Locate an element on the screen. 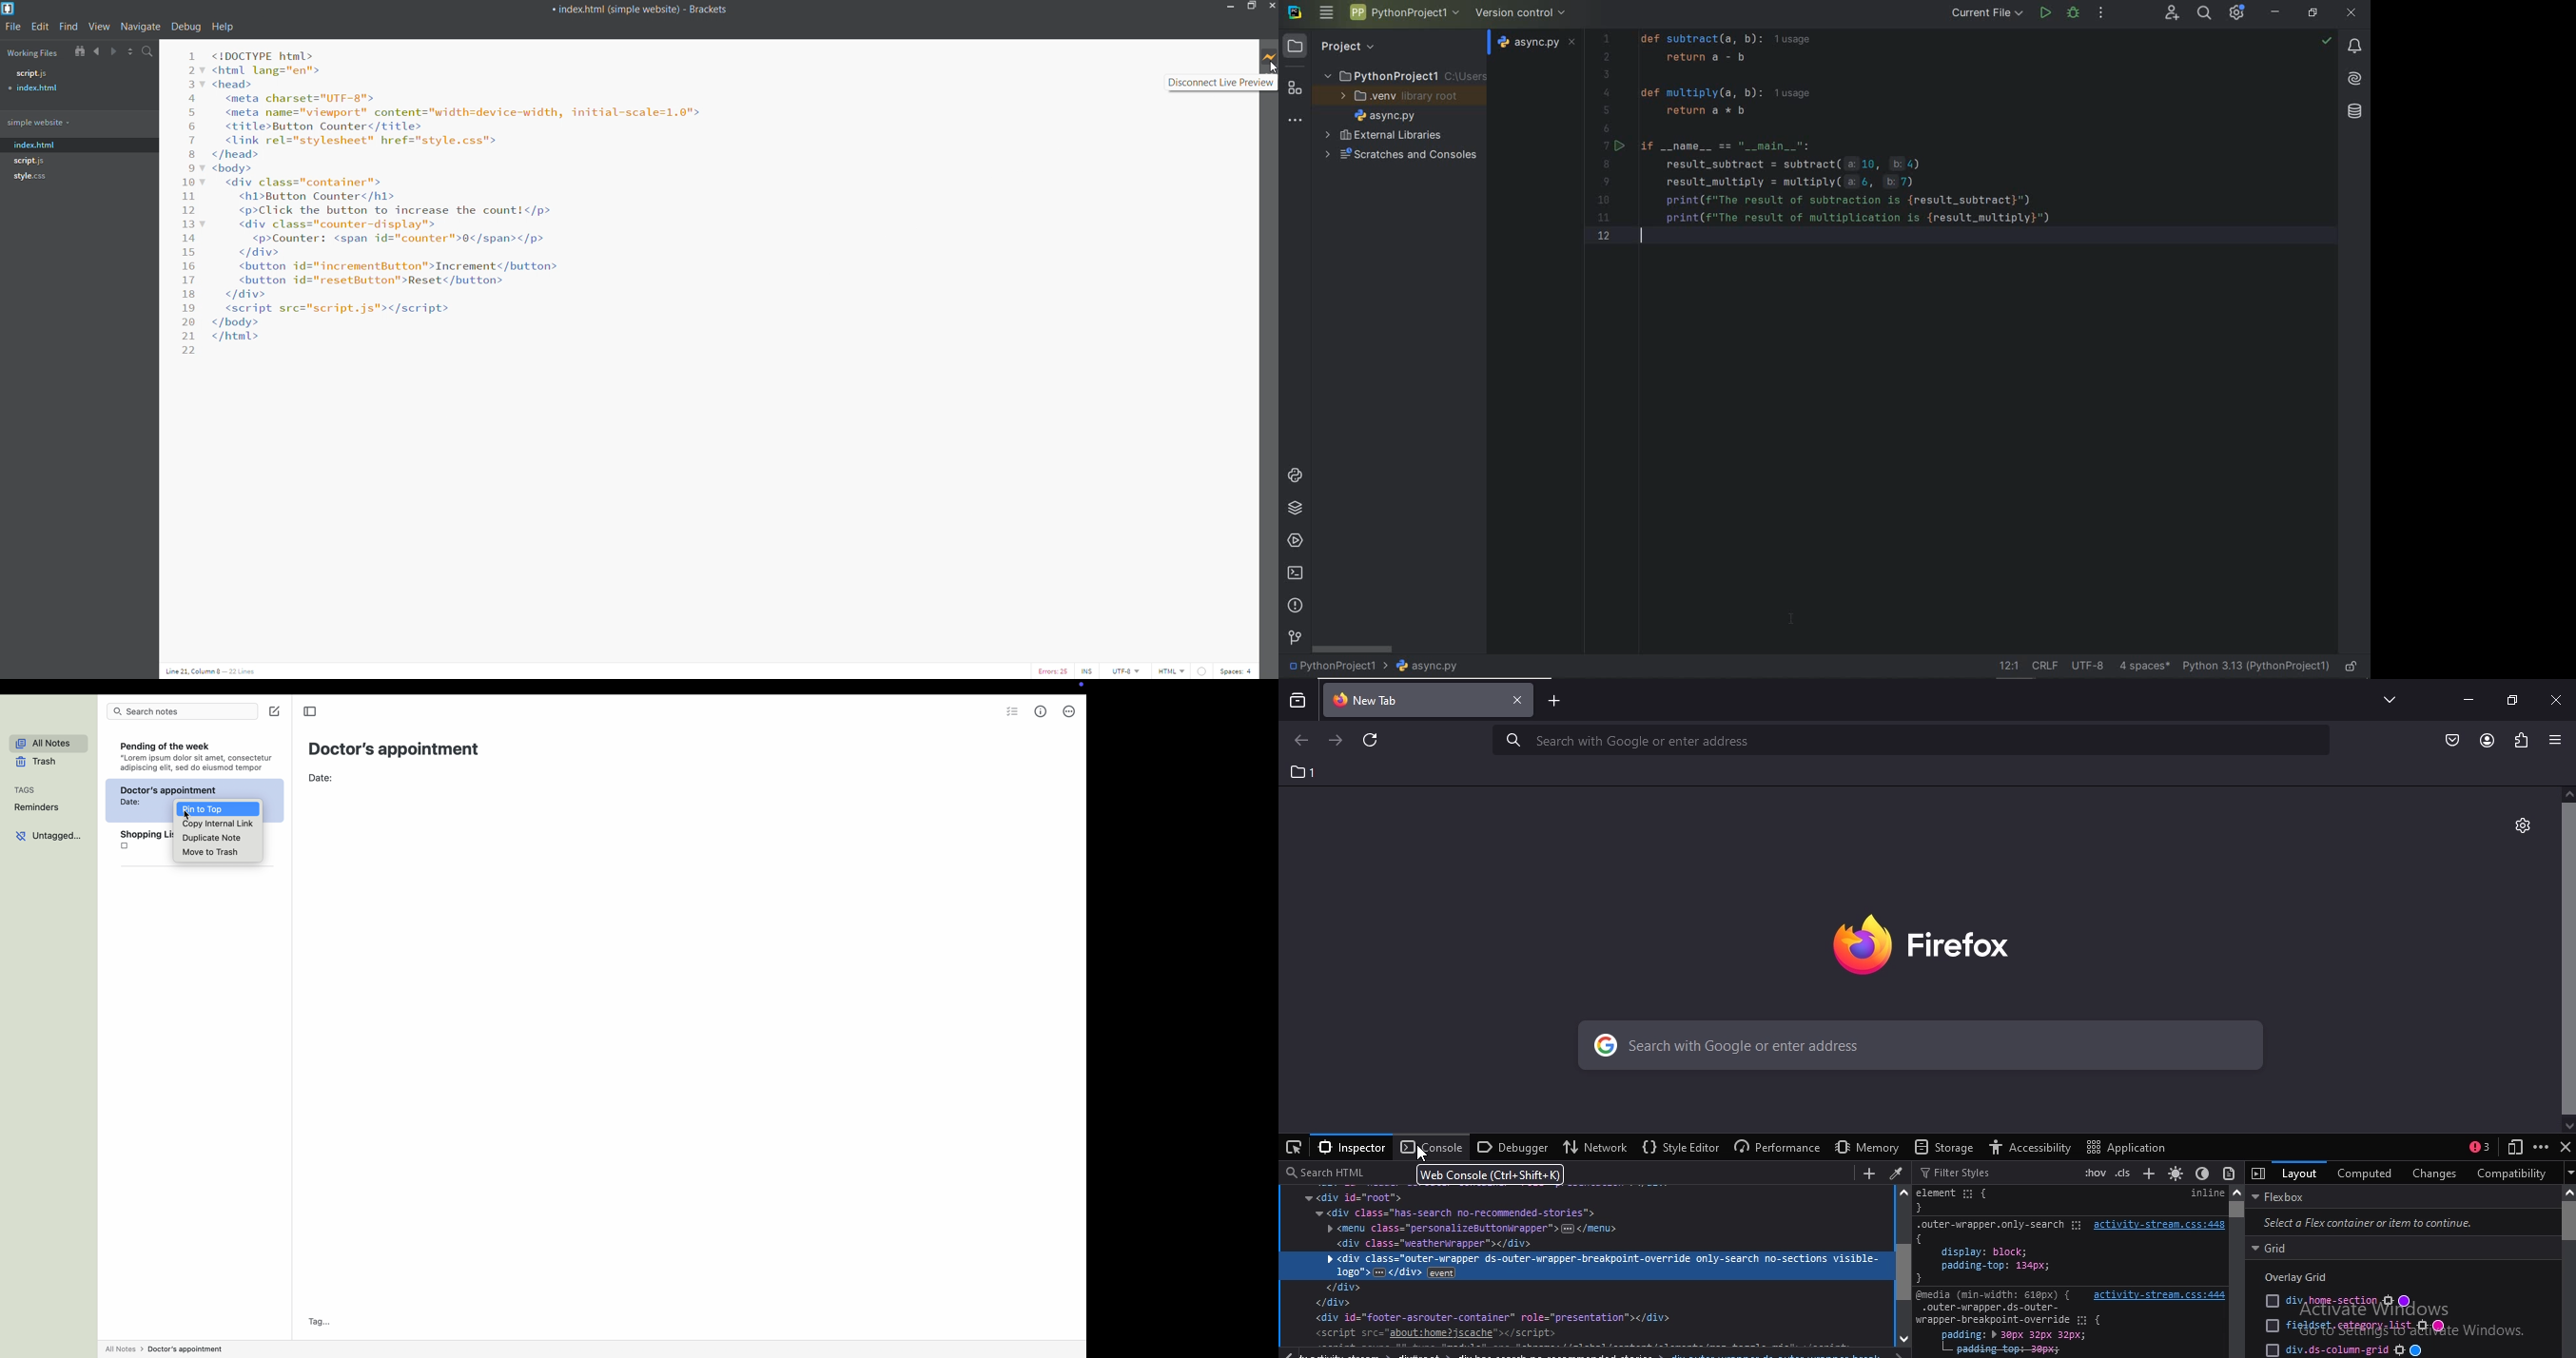  scrollbar is located at coordinates (1351, 649).